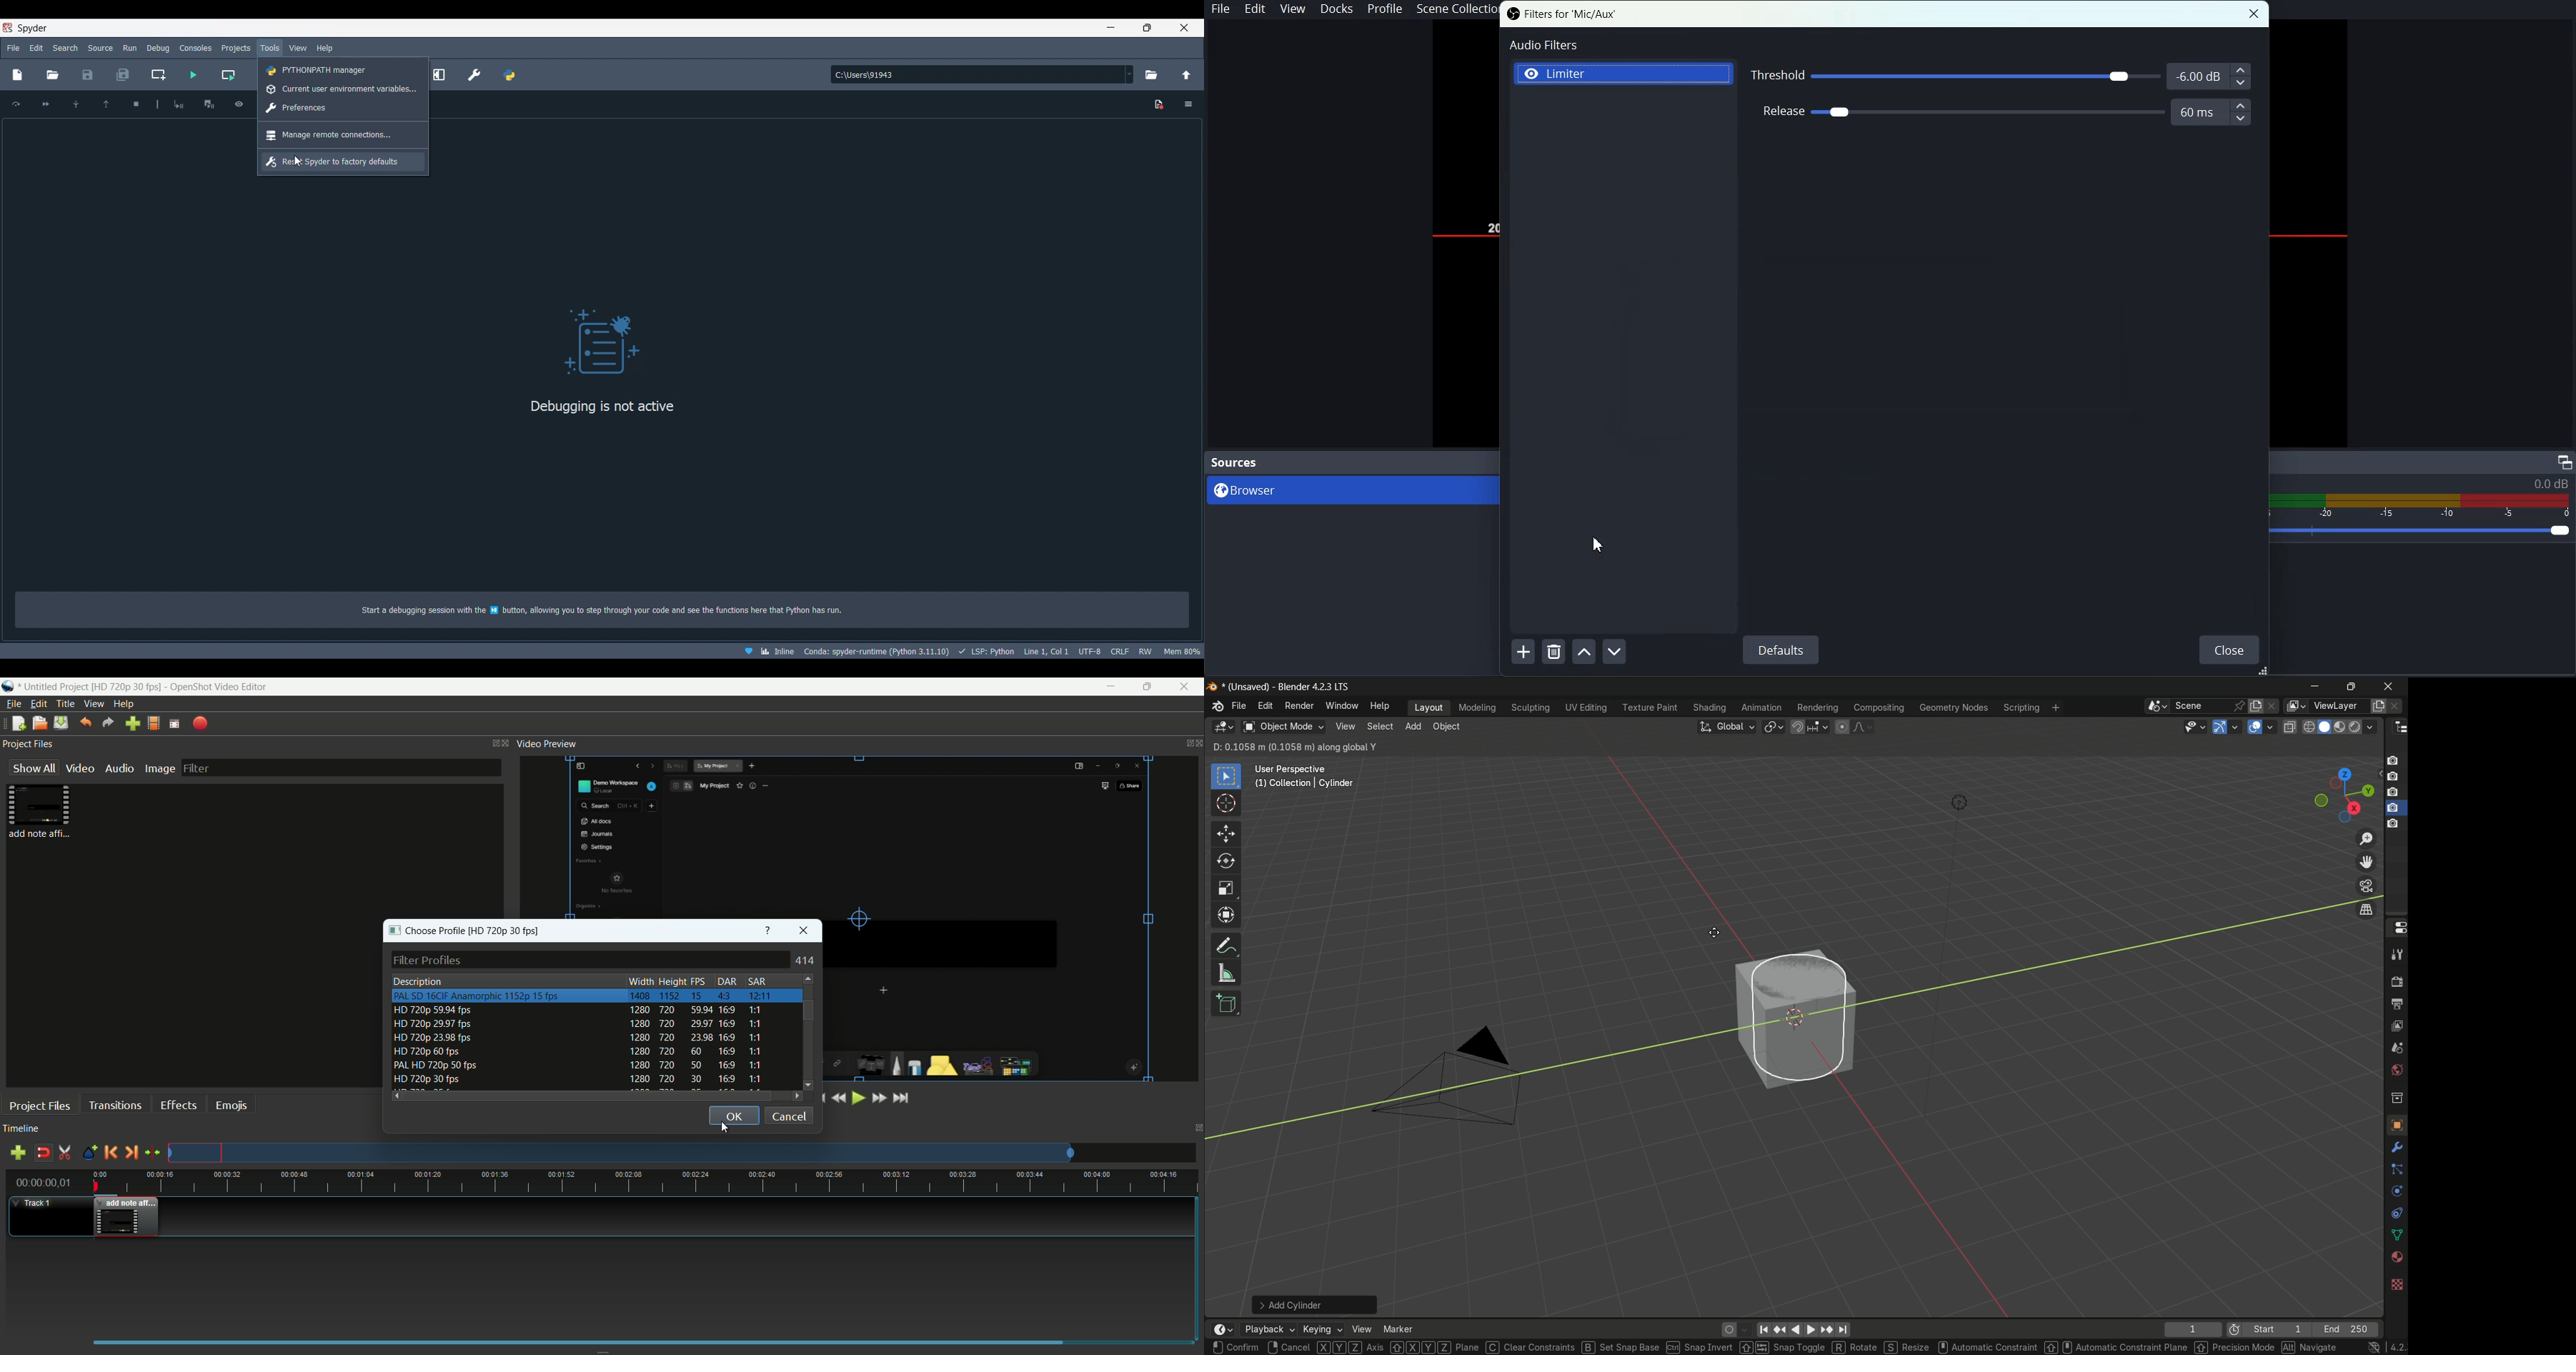 The height and width of the screenshot is (1372, 2576). What do you see at coordinates (1794, 1331) in the screenshot?
I see `back` at bounding box center [1794, 1331].